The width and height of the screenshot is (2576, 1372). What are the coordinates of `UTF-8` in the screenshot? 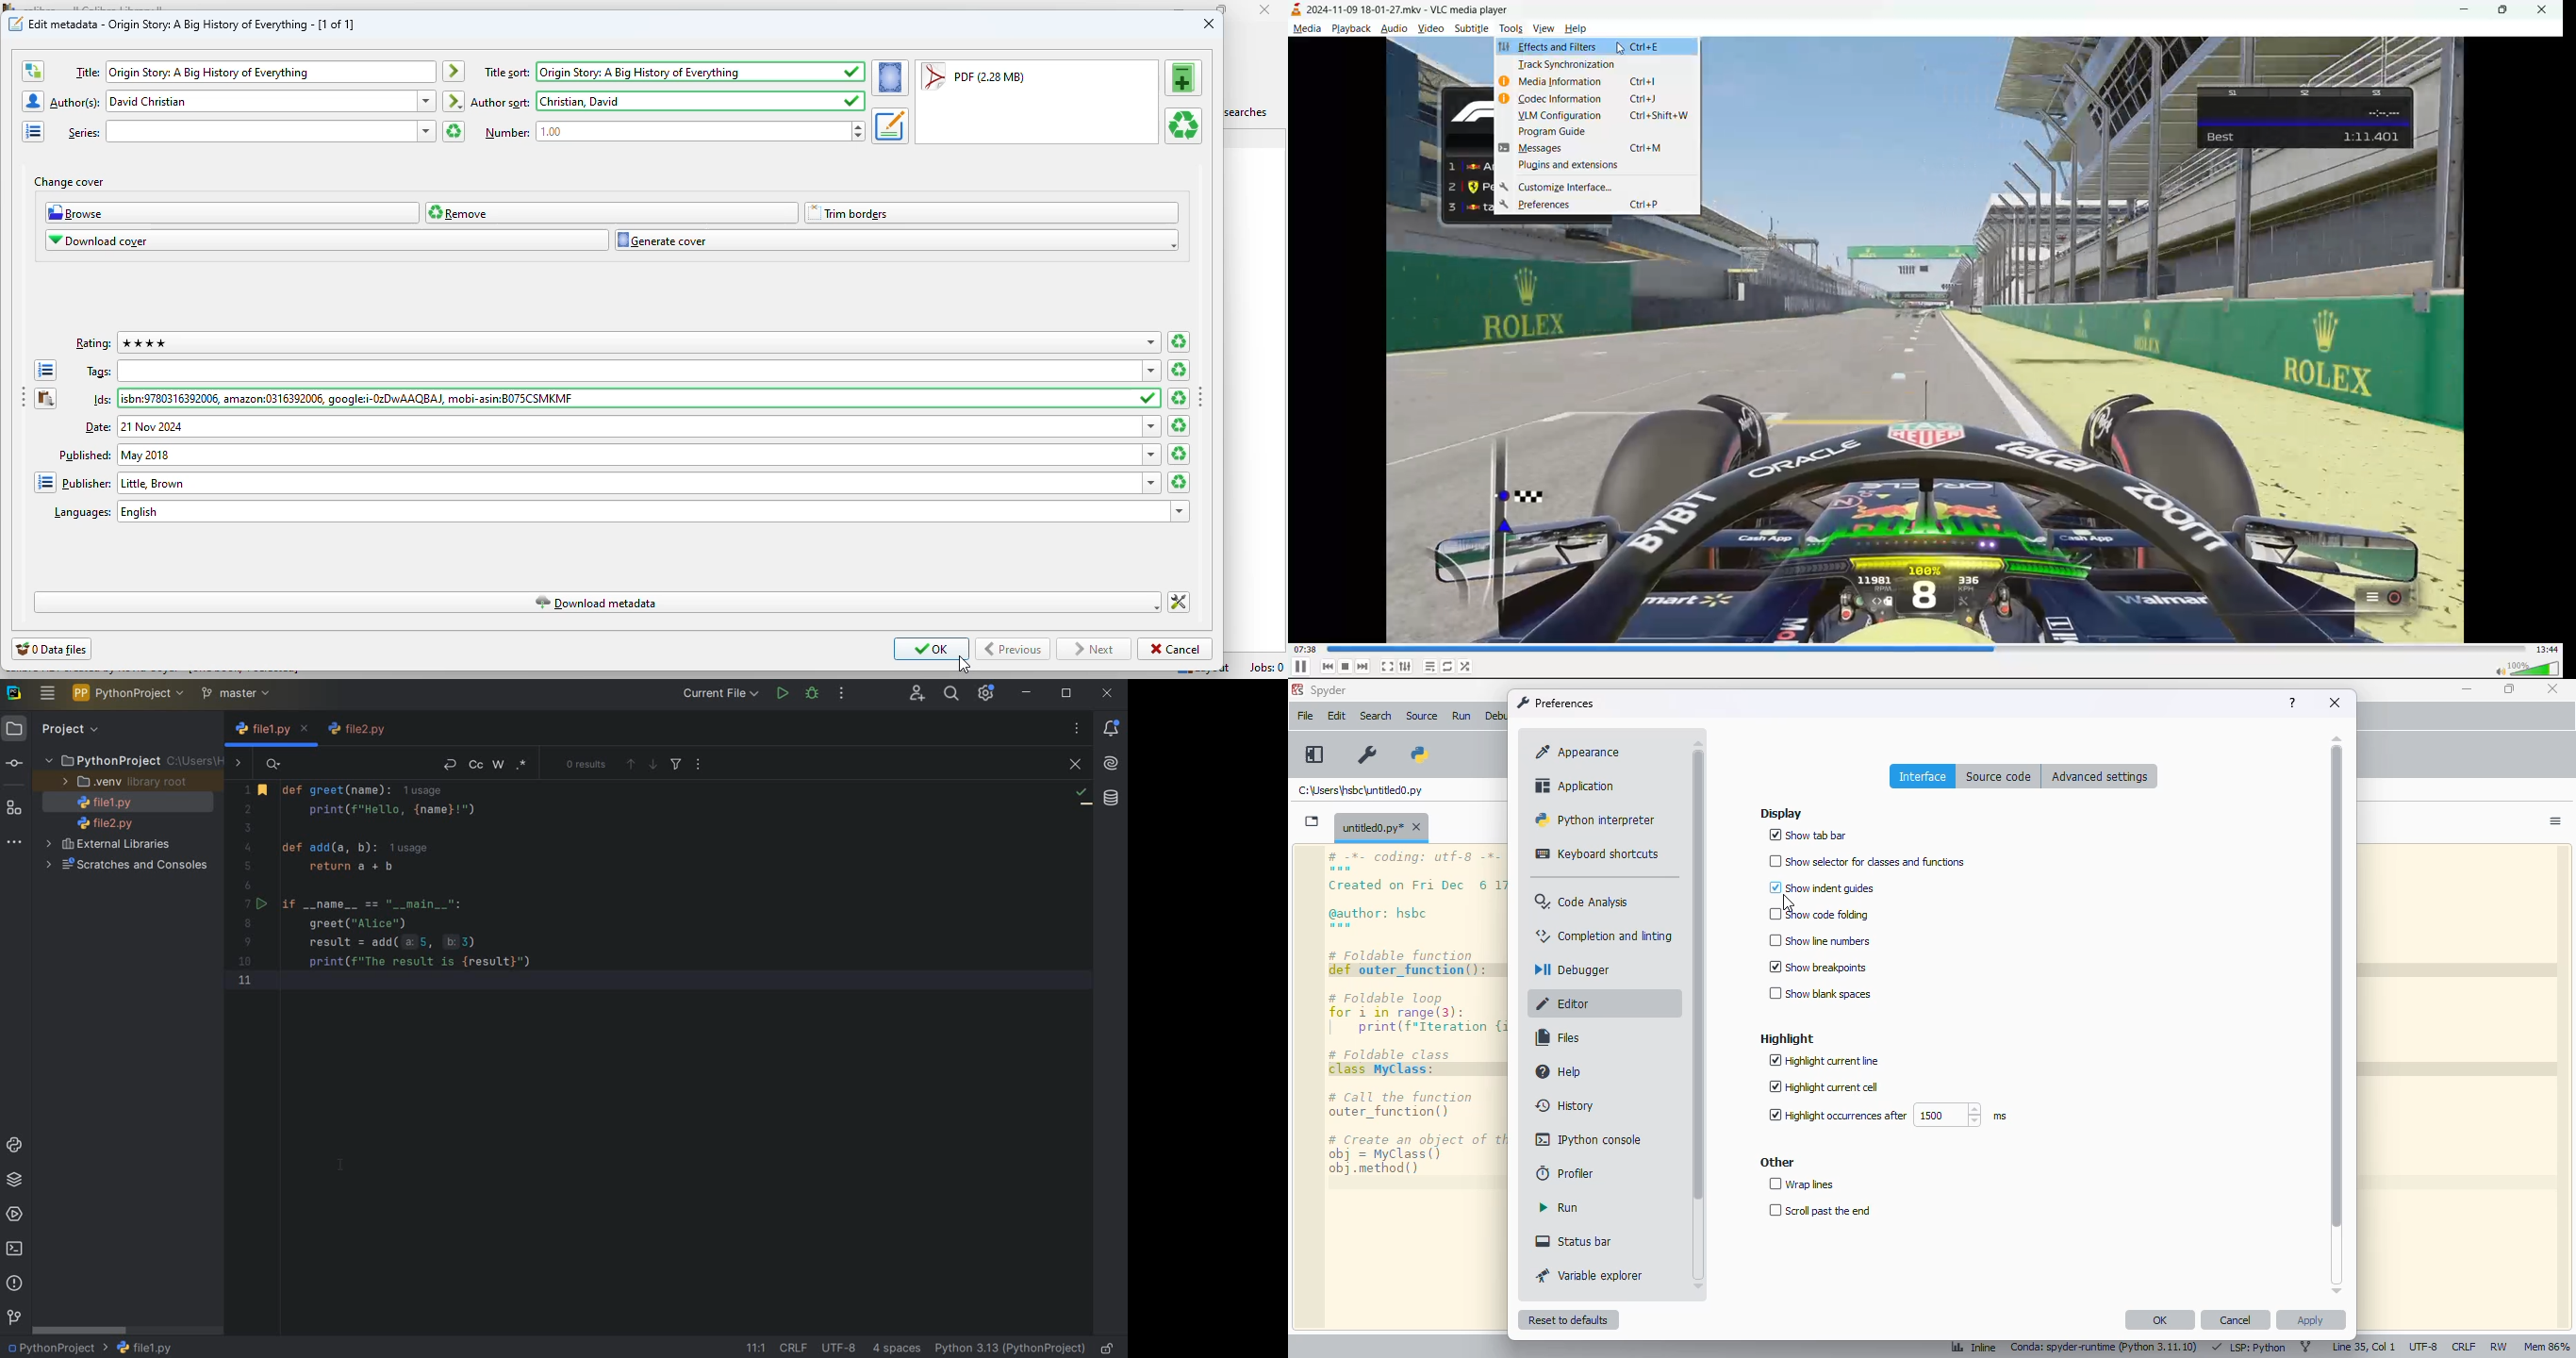 It's located at (2424, 1347).